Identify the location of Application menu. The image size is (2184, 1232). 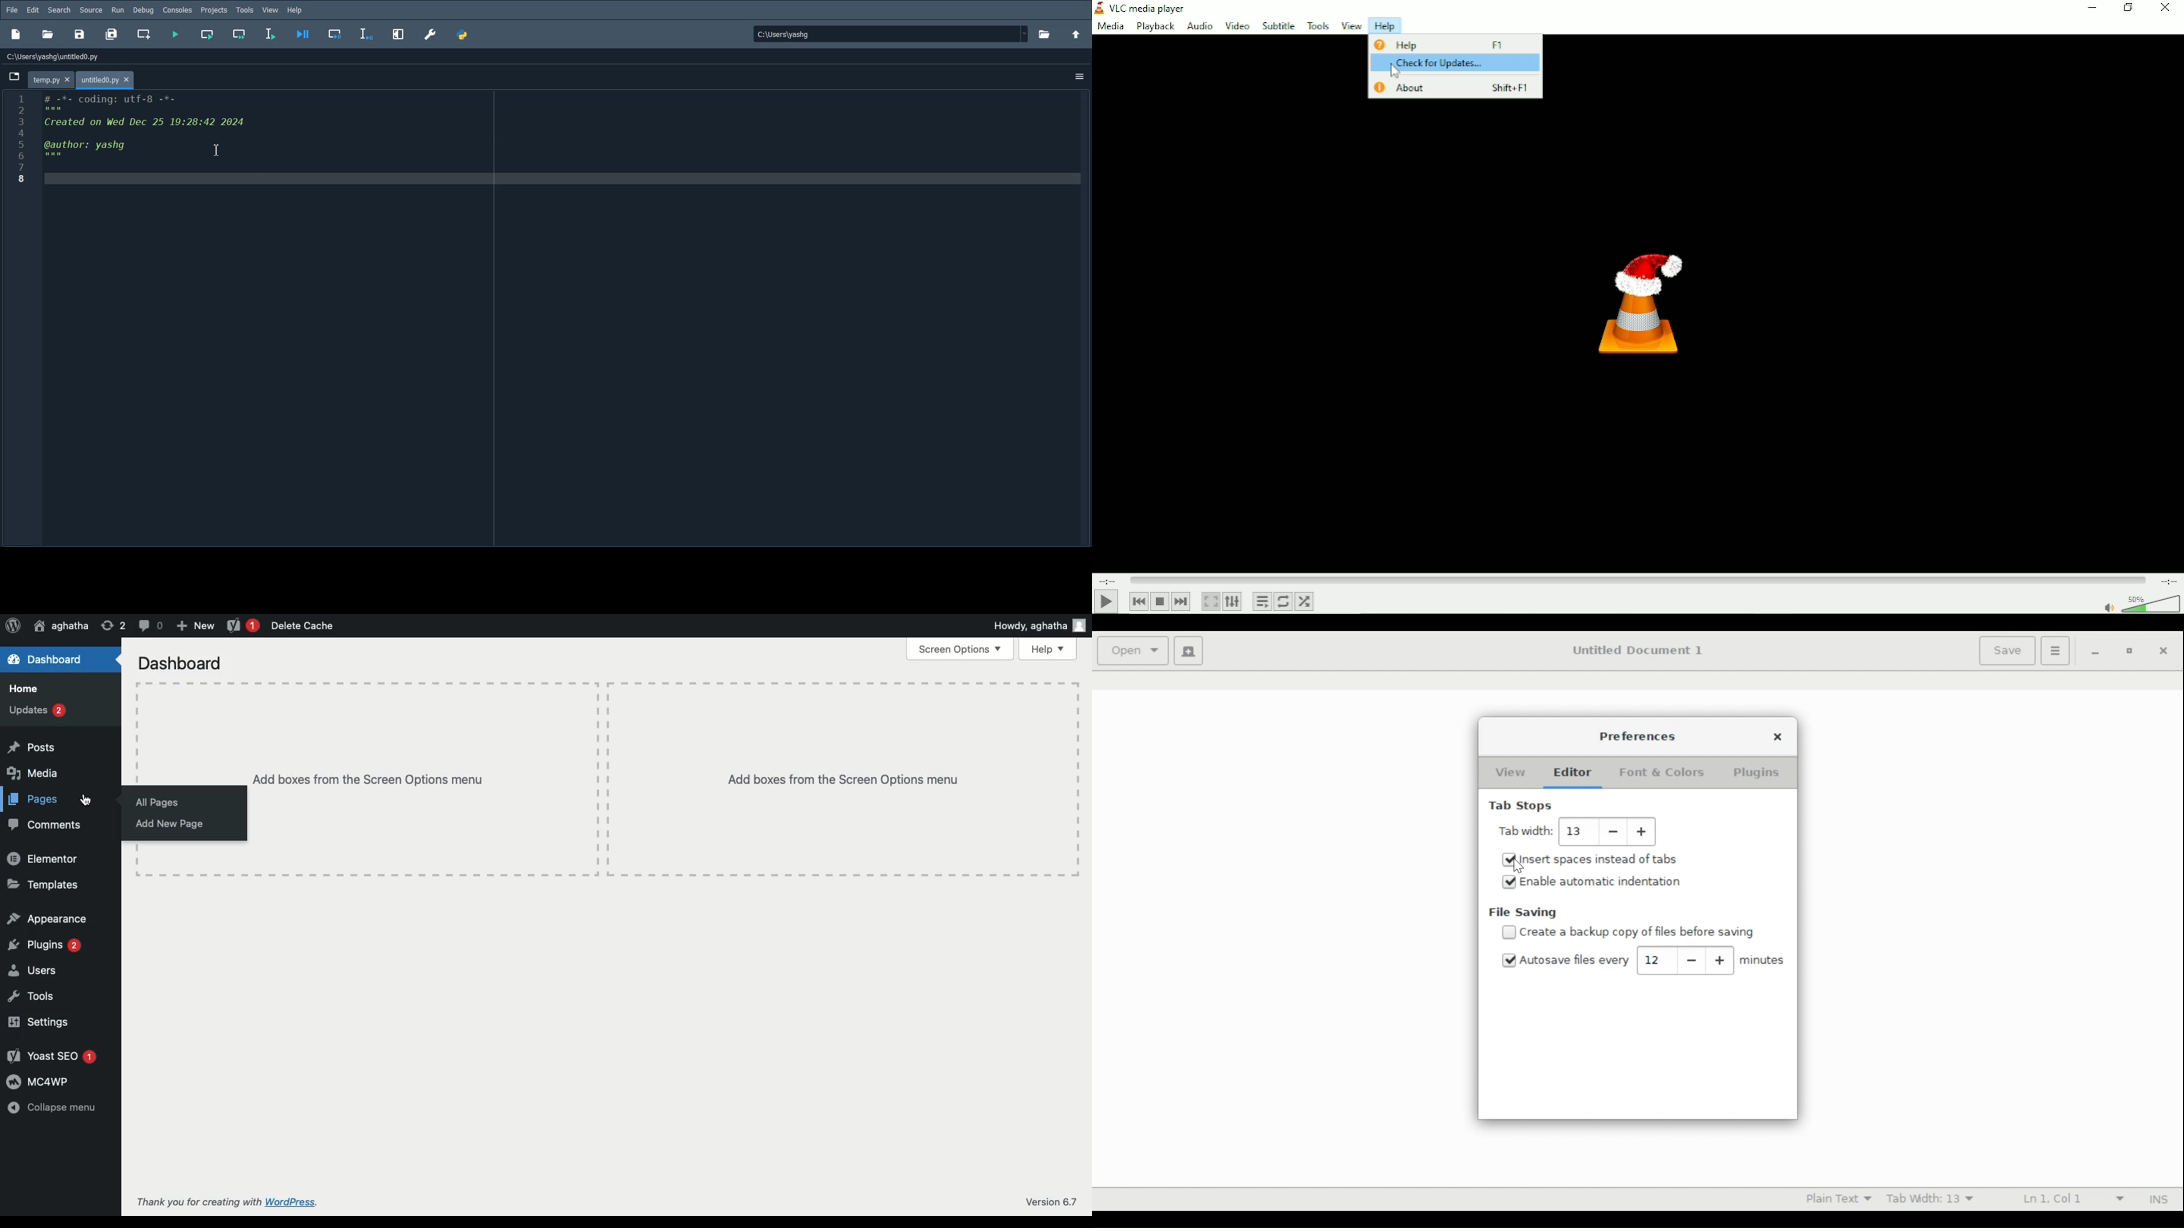
(2056, 652).